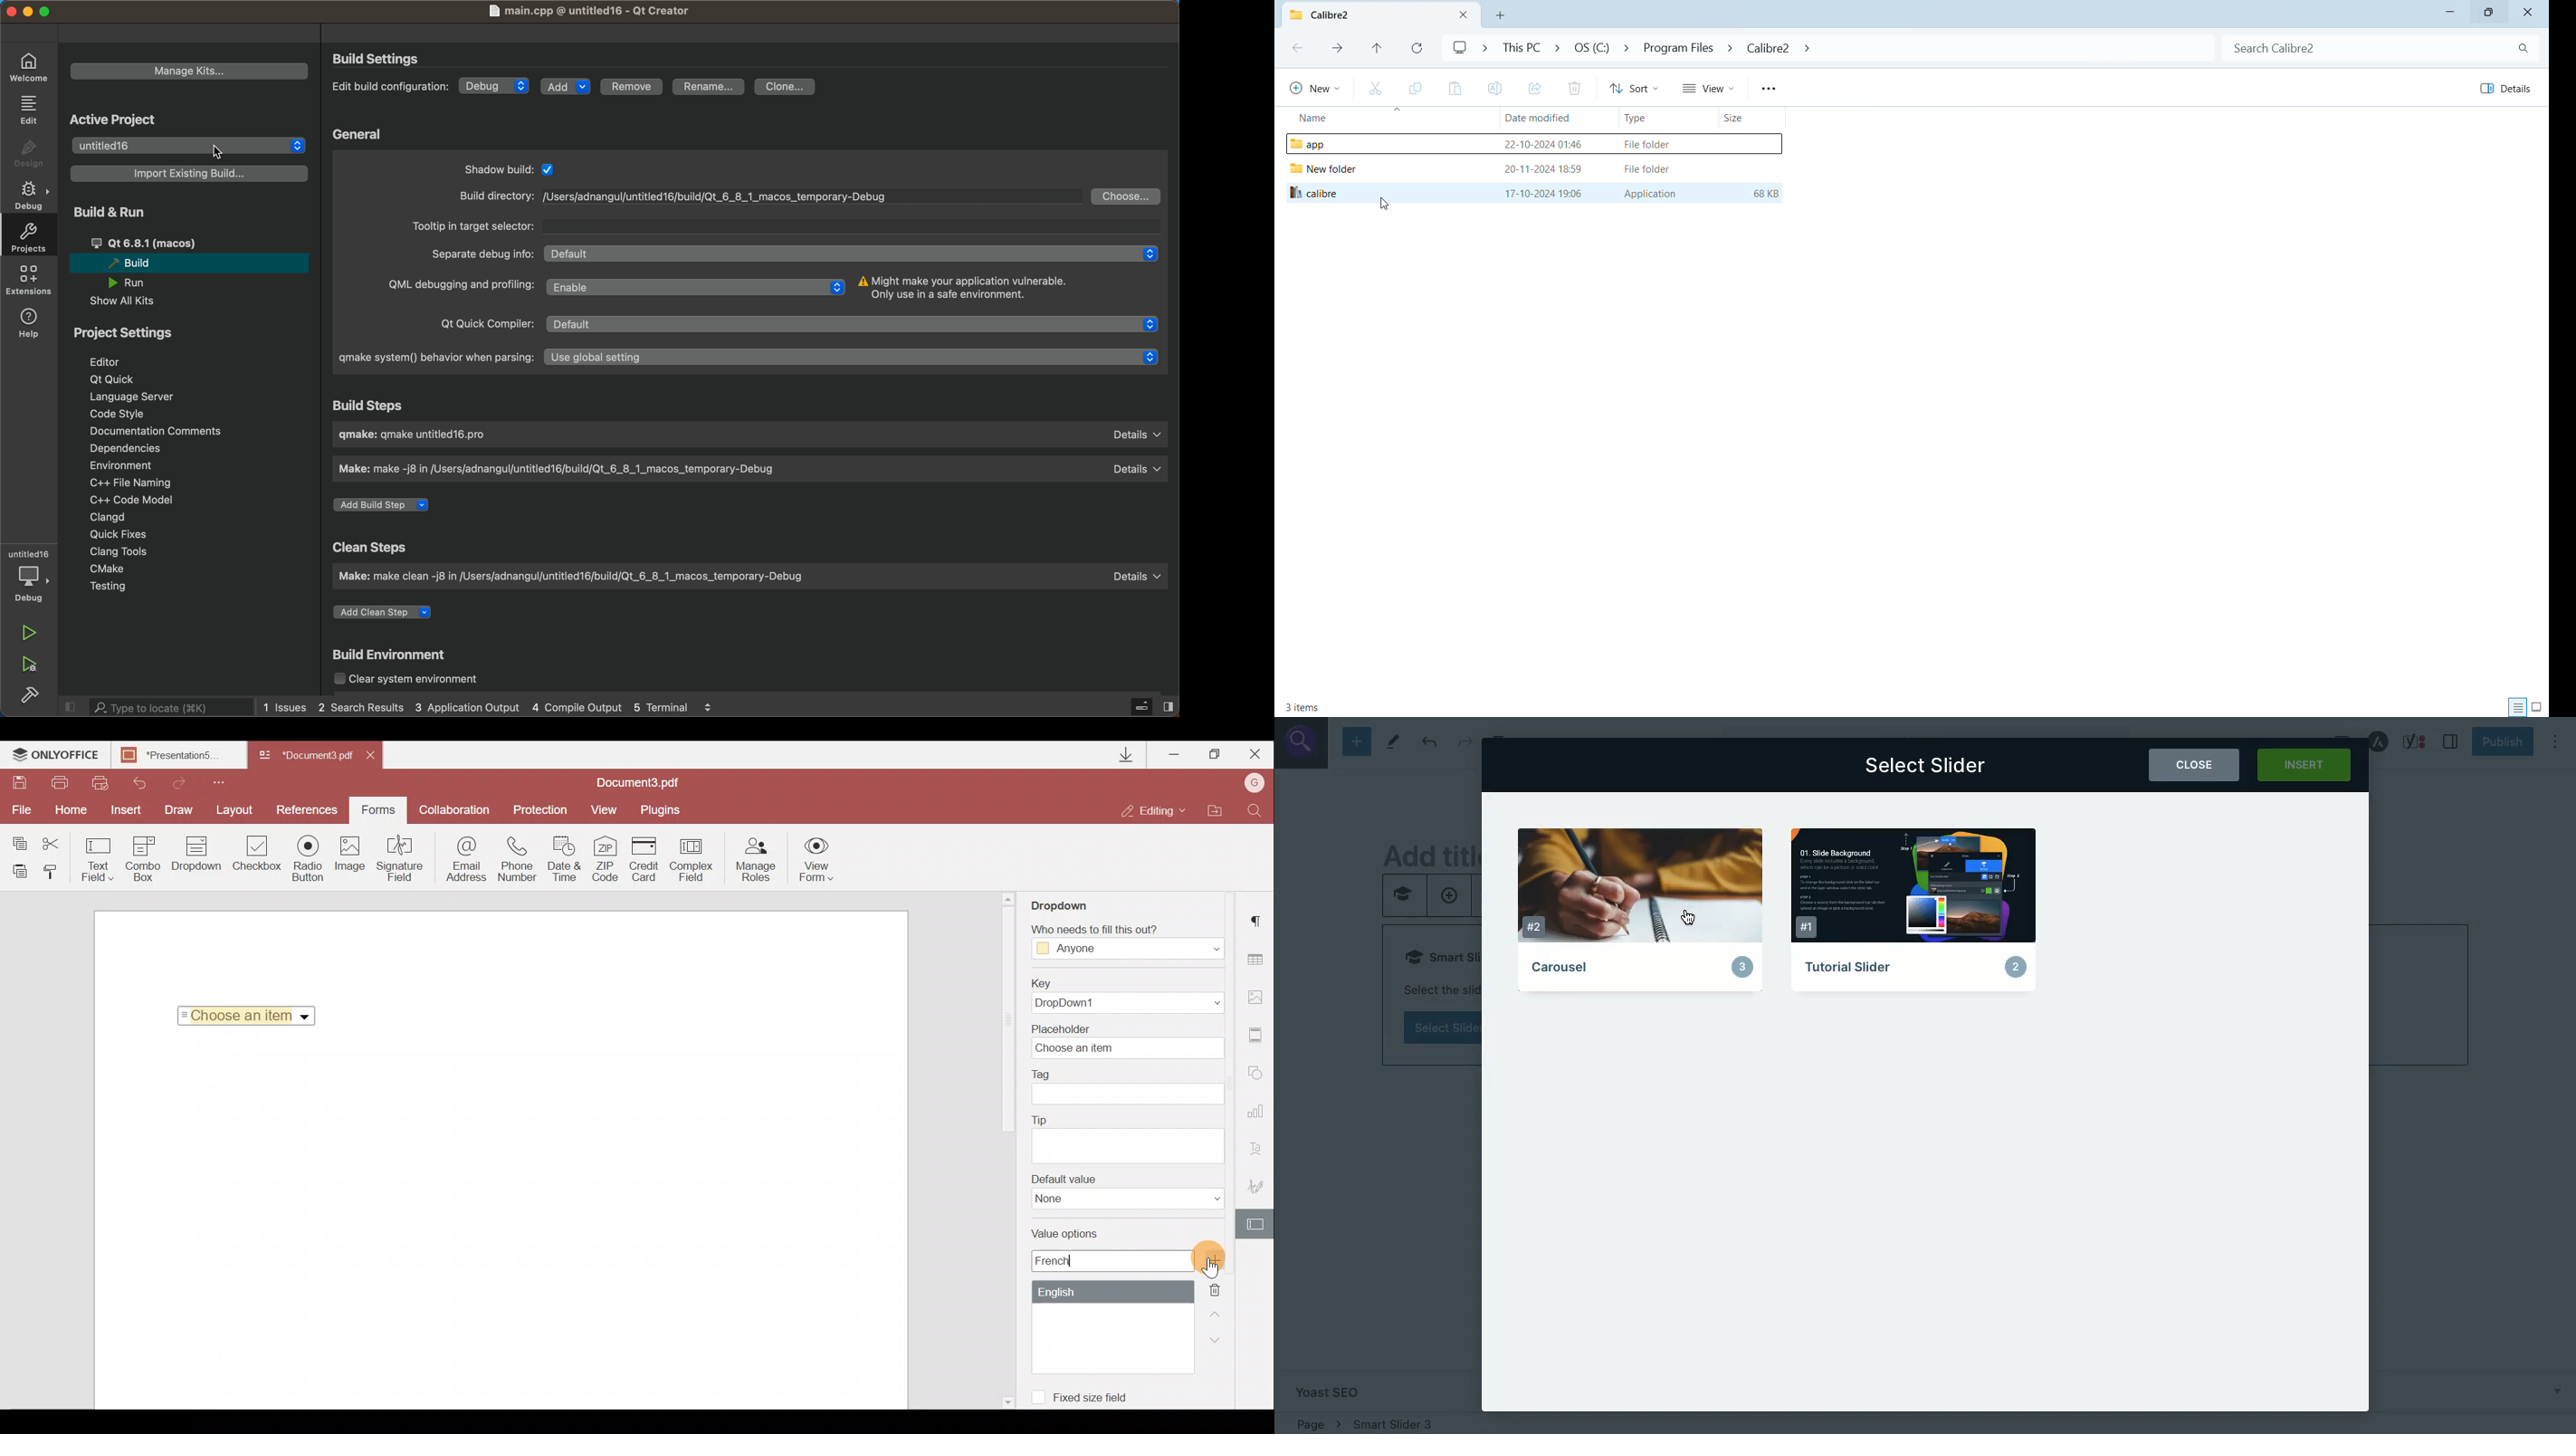 The width and height of the screenshot is (2576, 1456). I want to click on search, so click(159, 707).